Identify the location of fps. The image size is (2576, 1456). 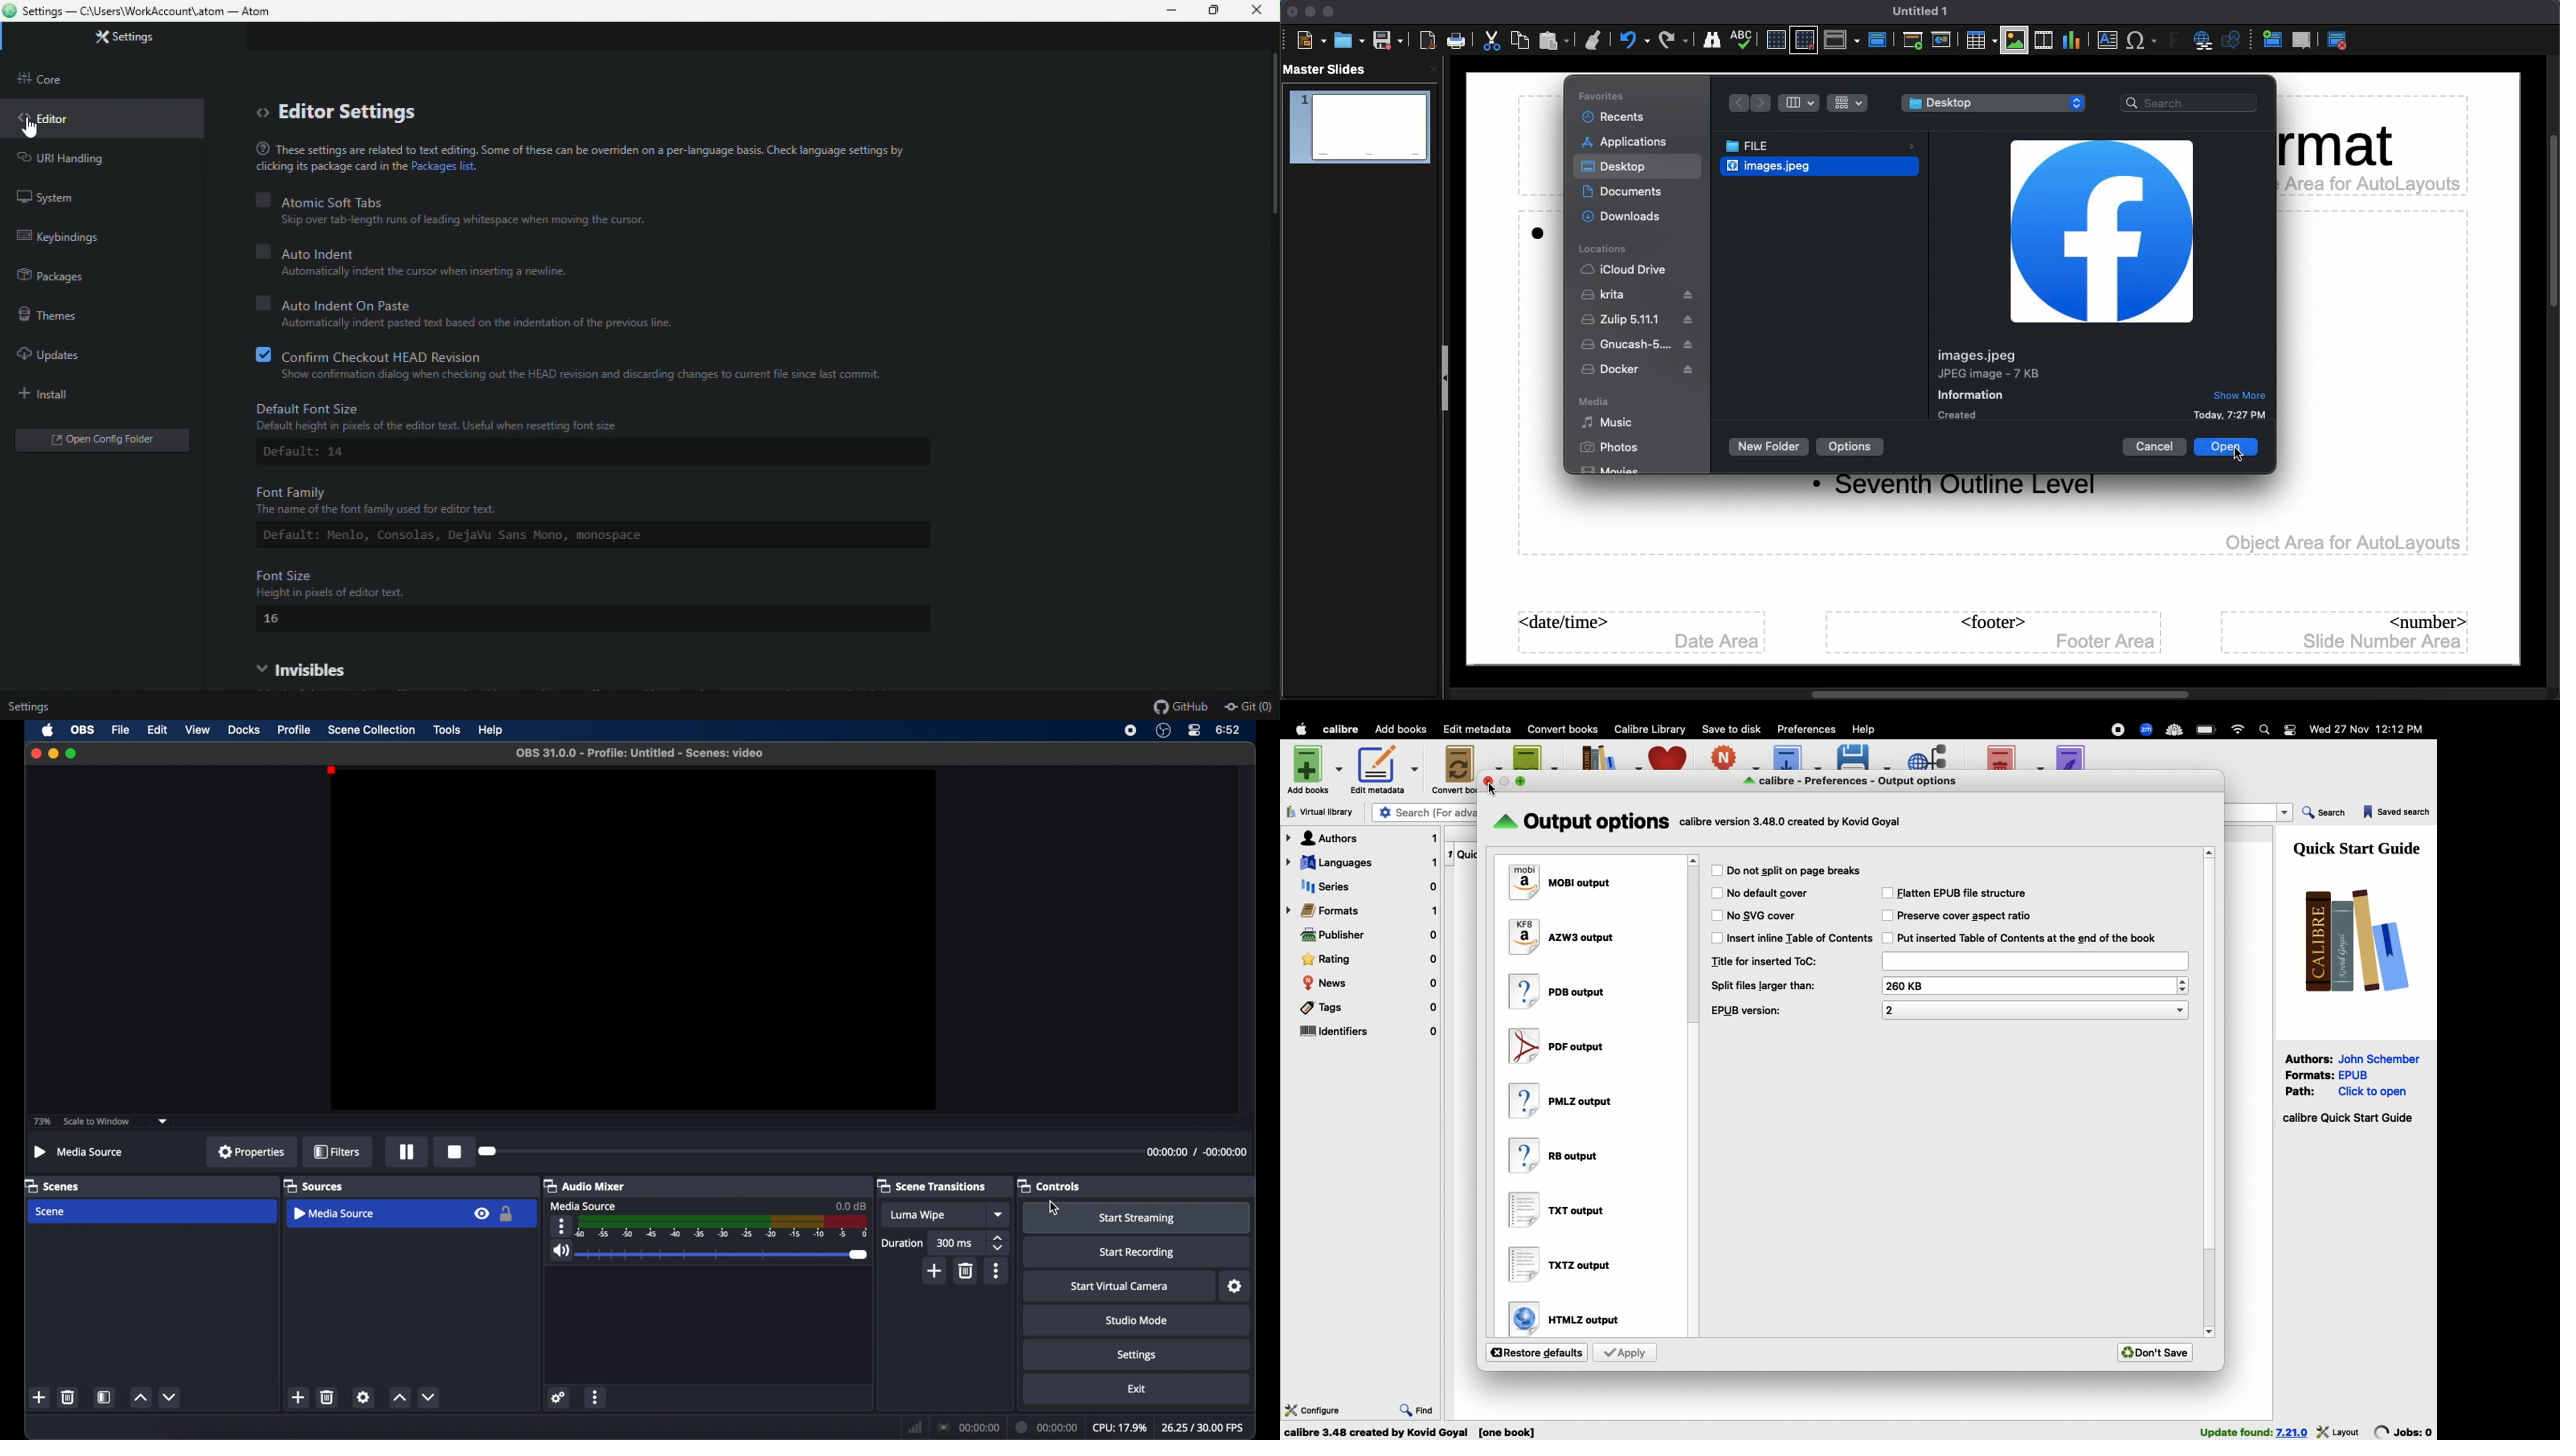
(1201, 1427).